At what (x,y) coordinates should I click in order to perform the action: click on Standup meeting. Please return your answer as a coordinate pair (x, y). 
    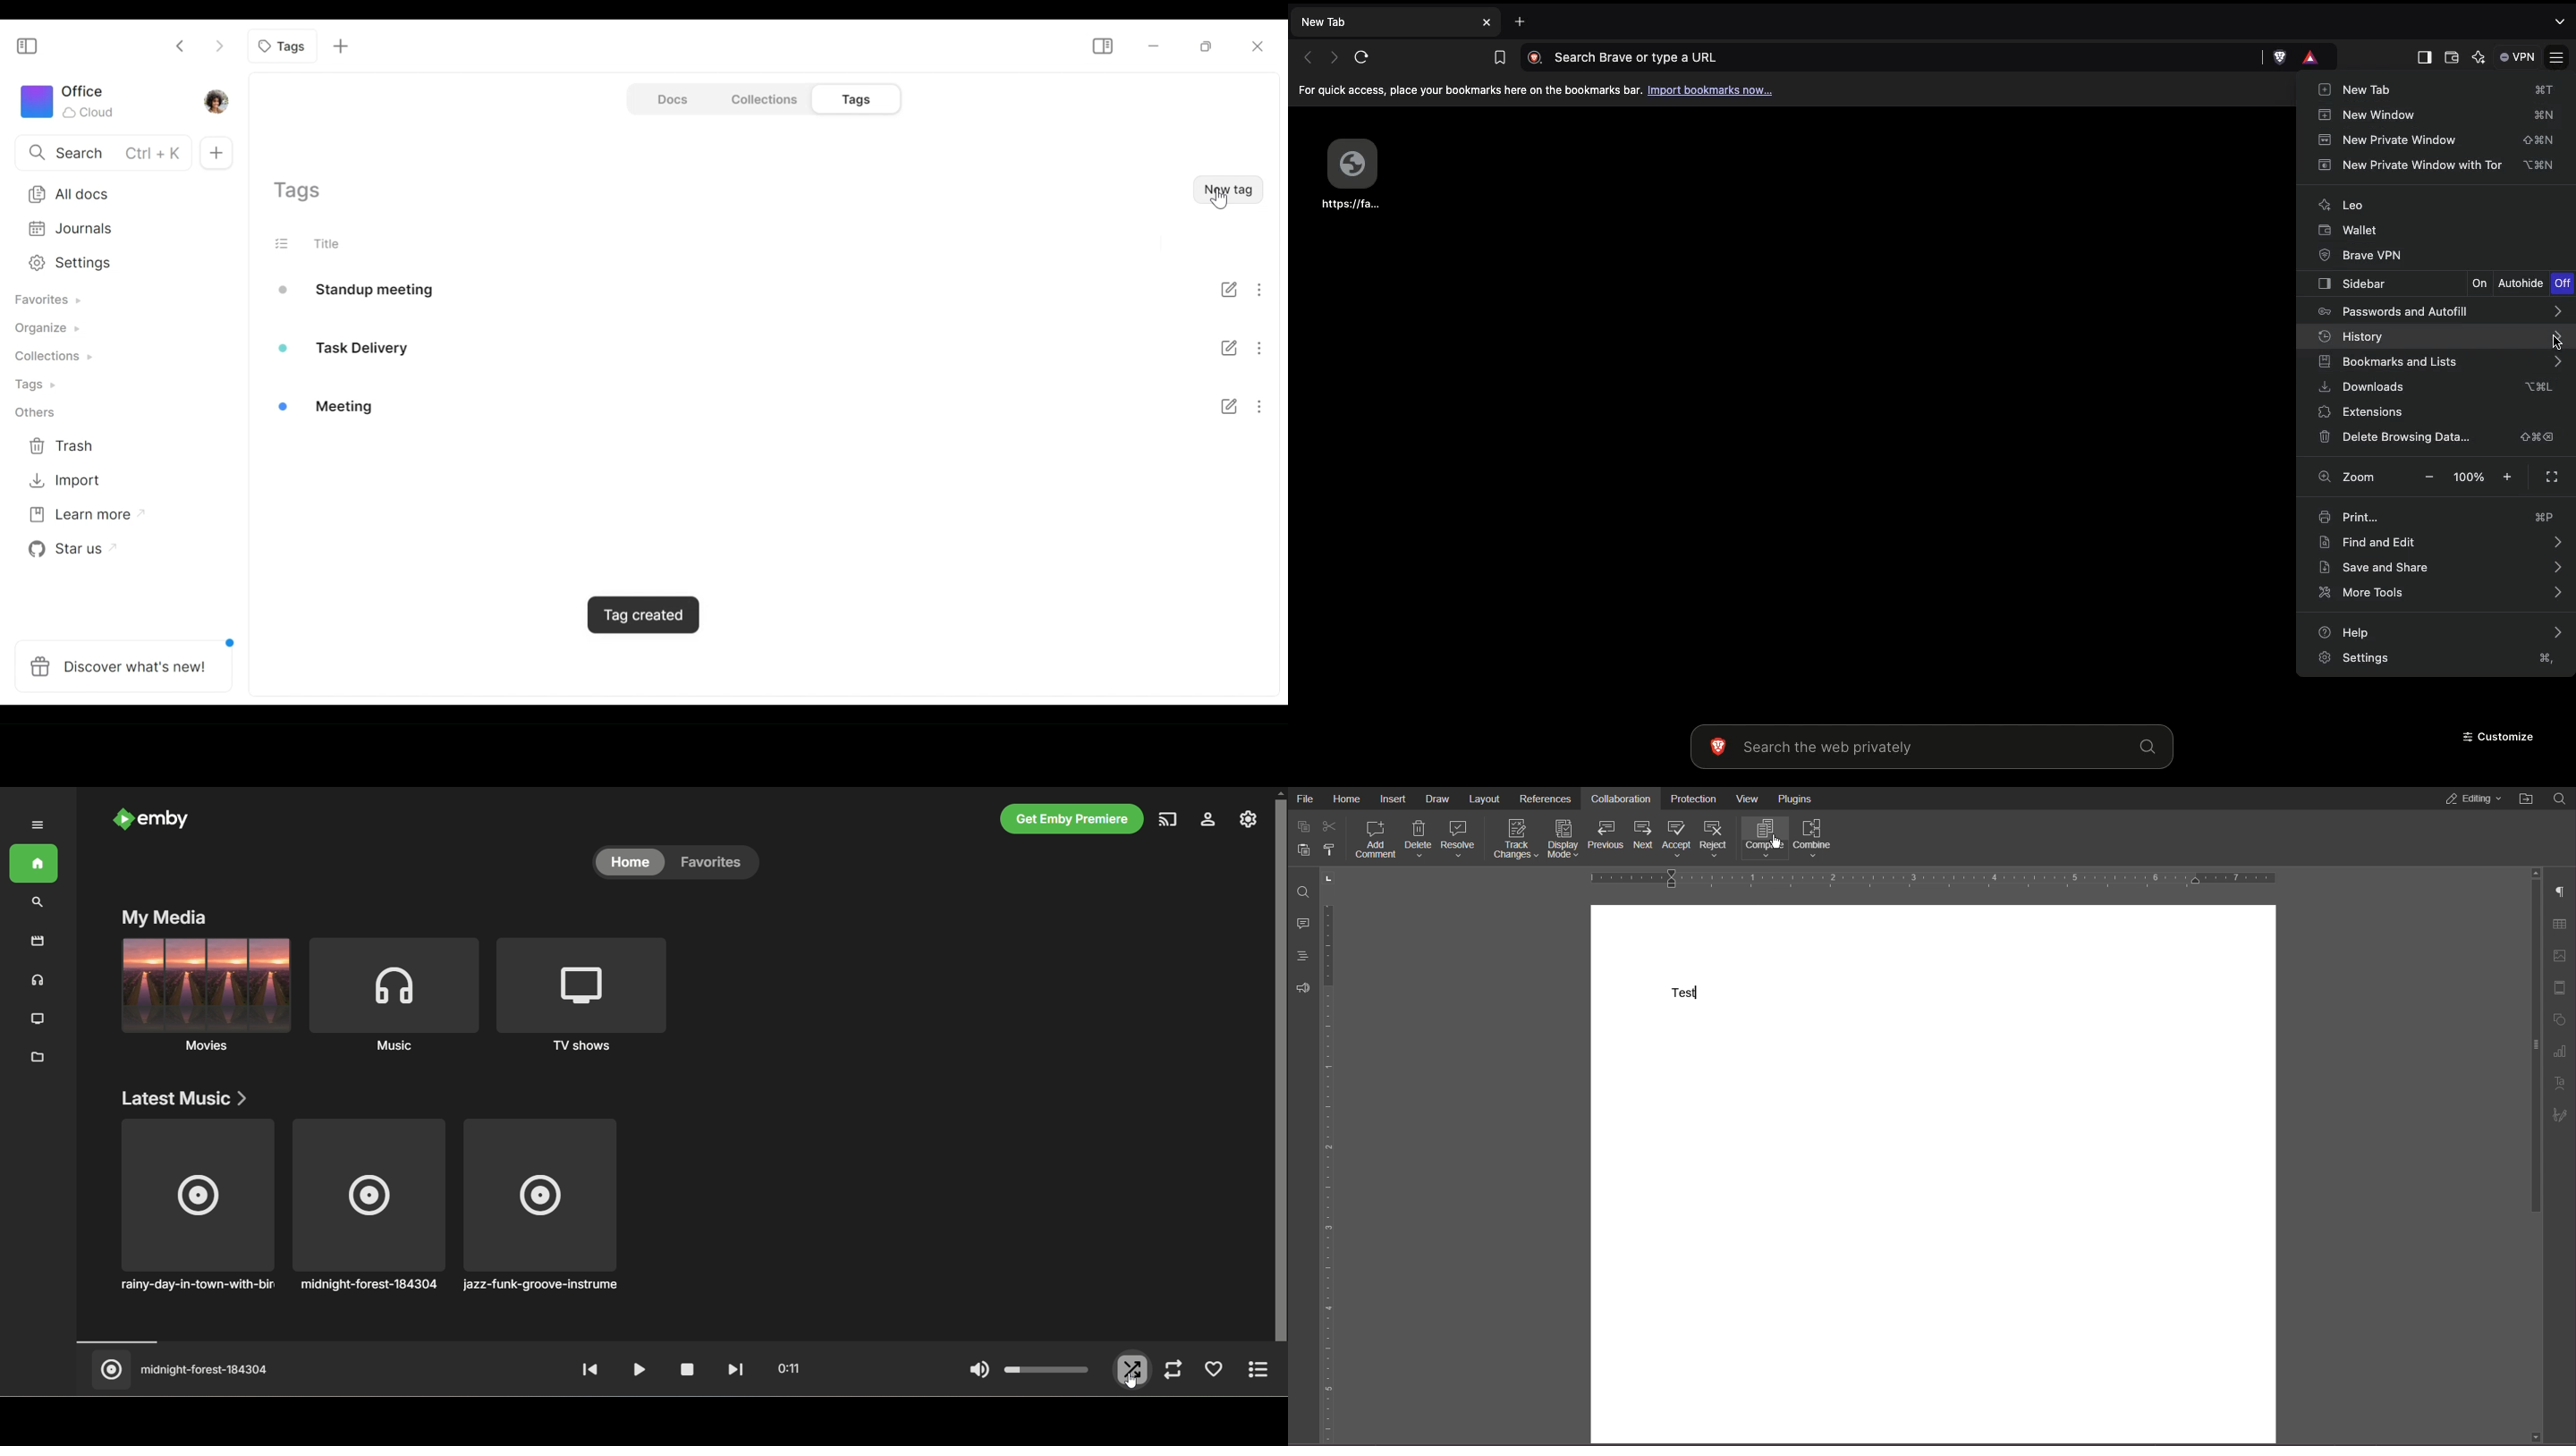
    Looking at the image, I should click on (364, 290).